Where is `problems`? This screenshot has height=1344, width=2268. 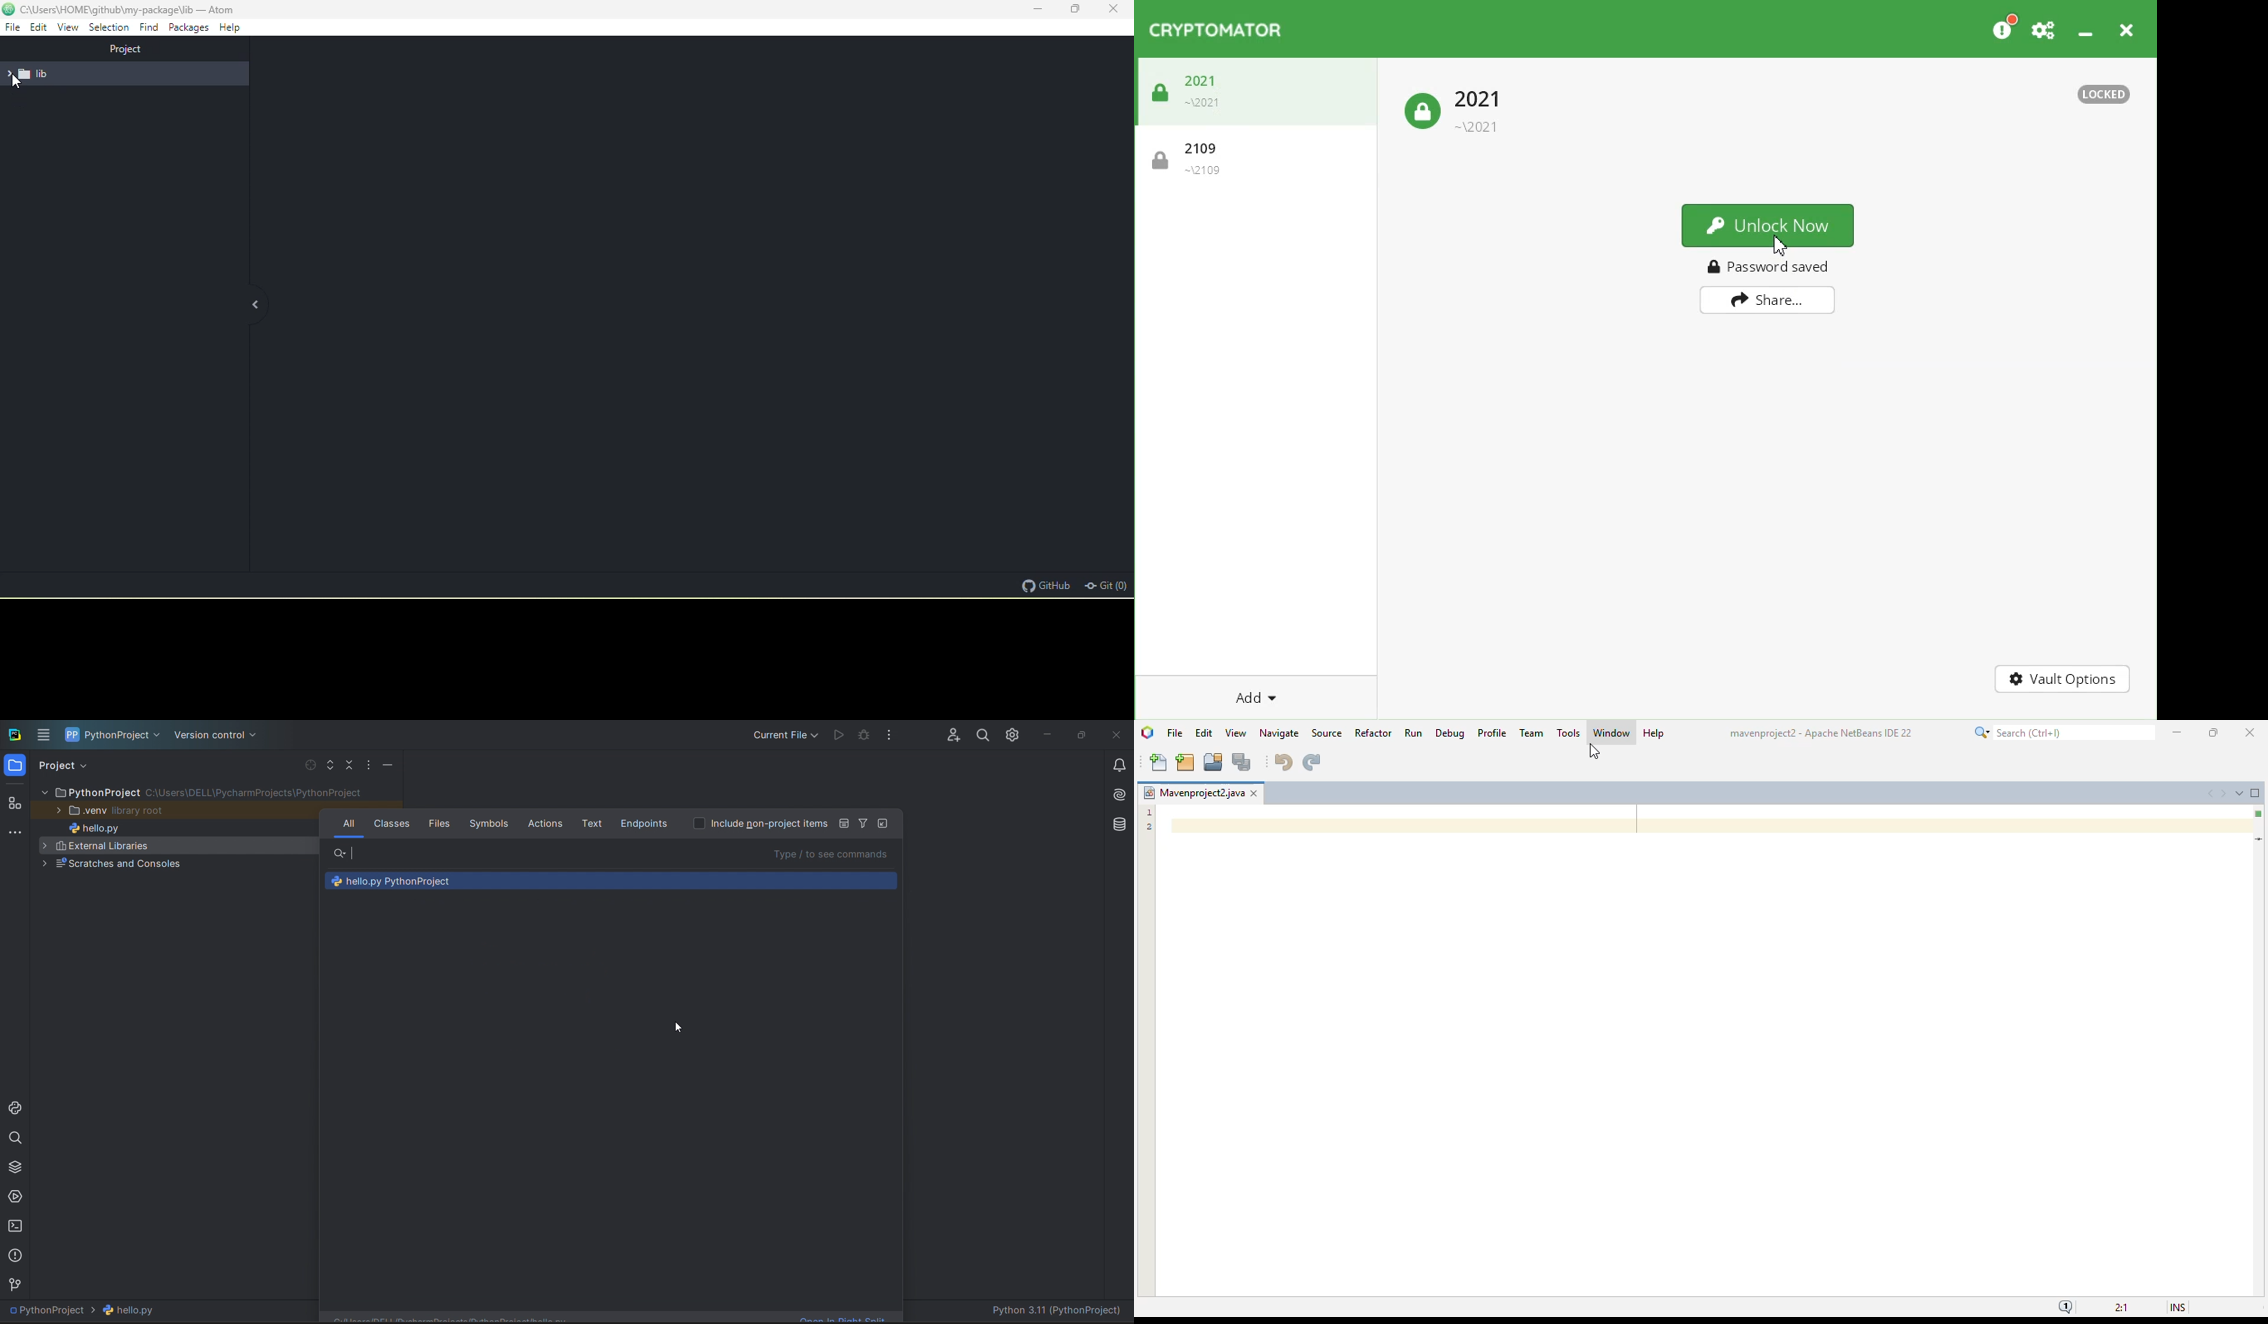 problems is located at coordinates (15, 1256).